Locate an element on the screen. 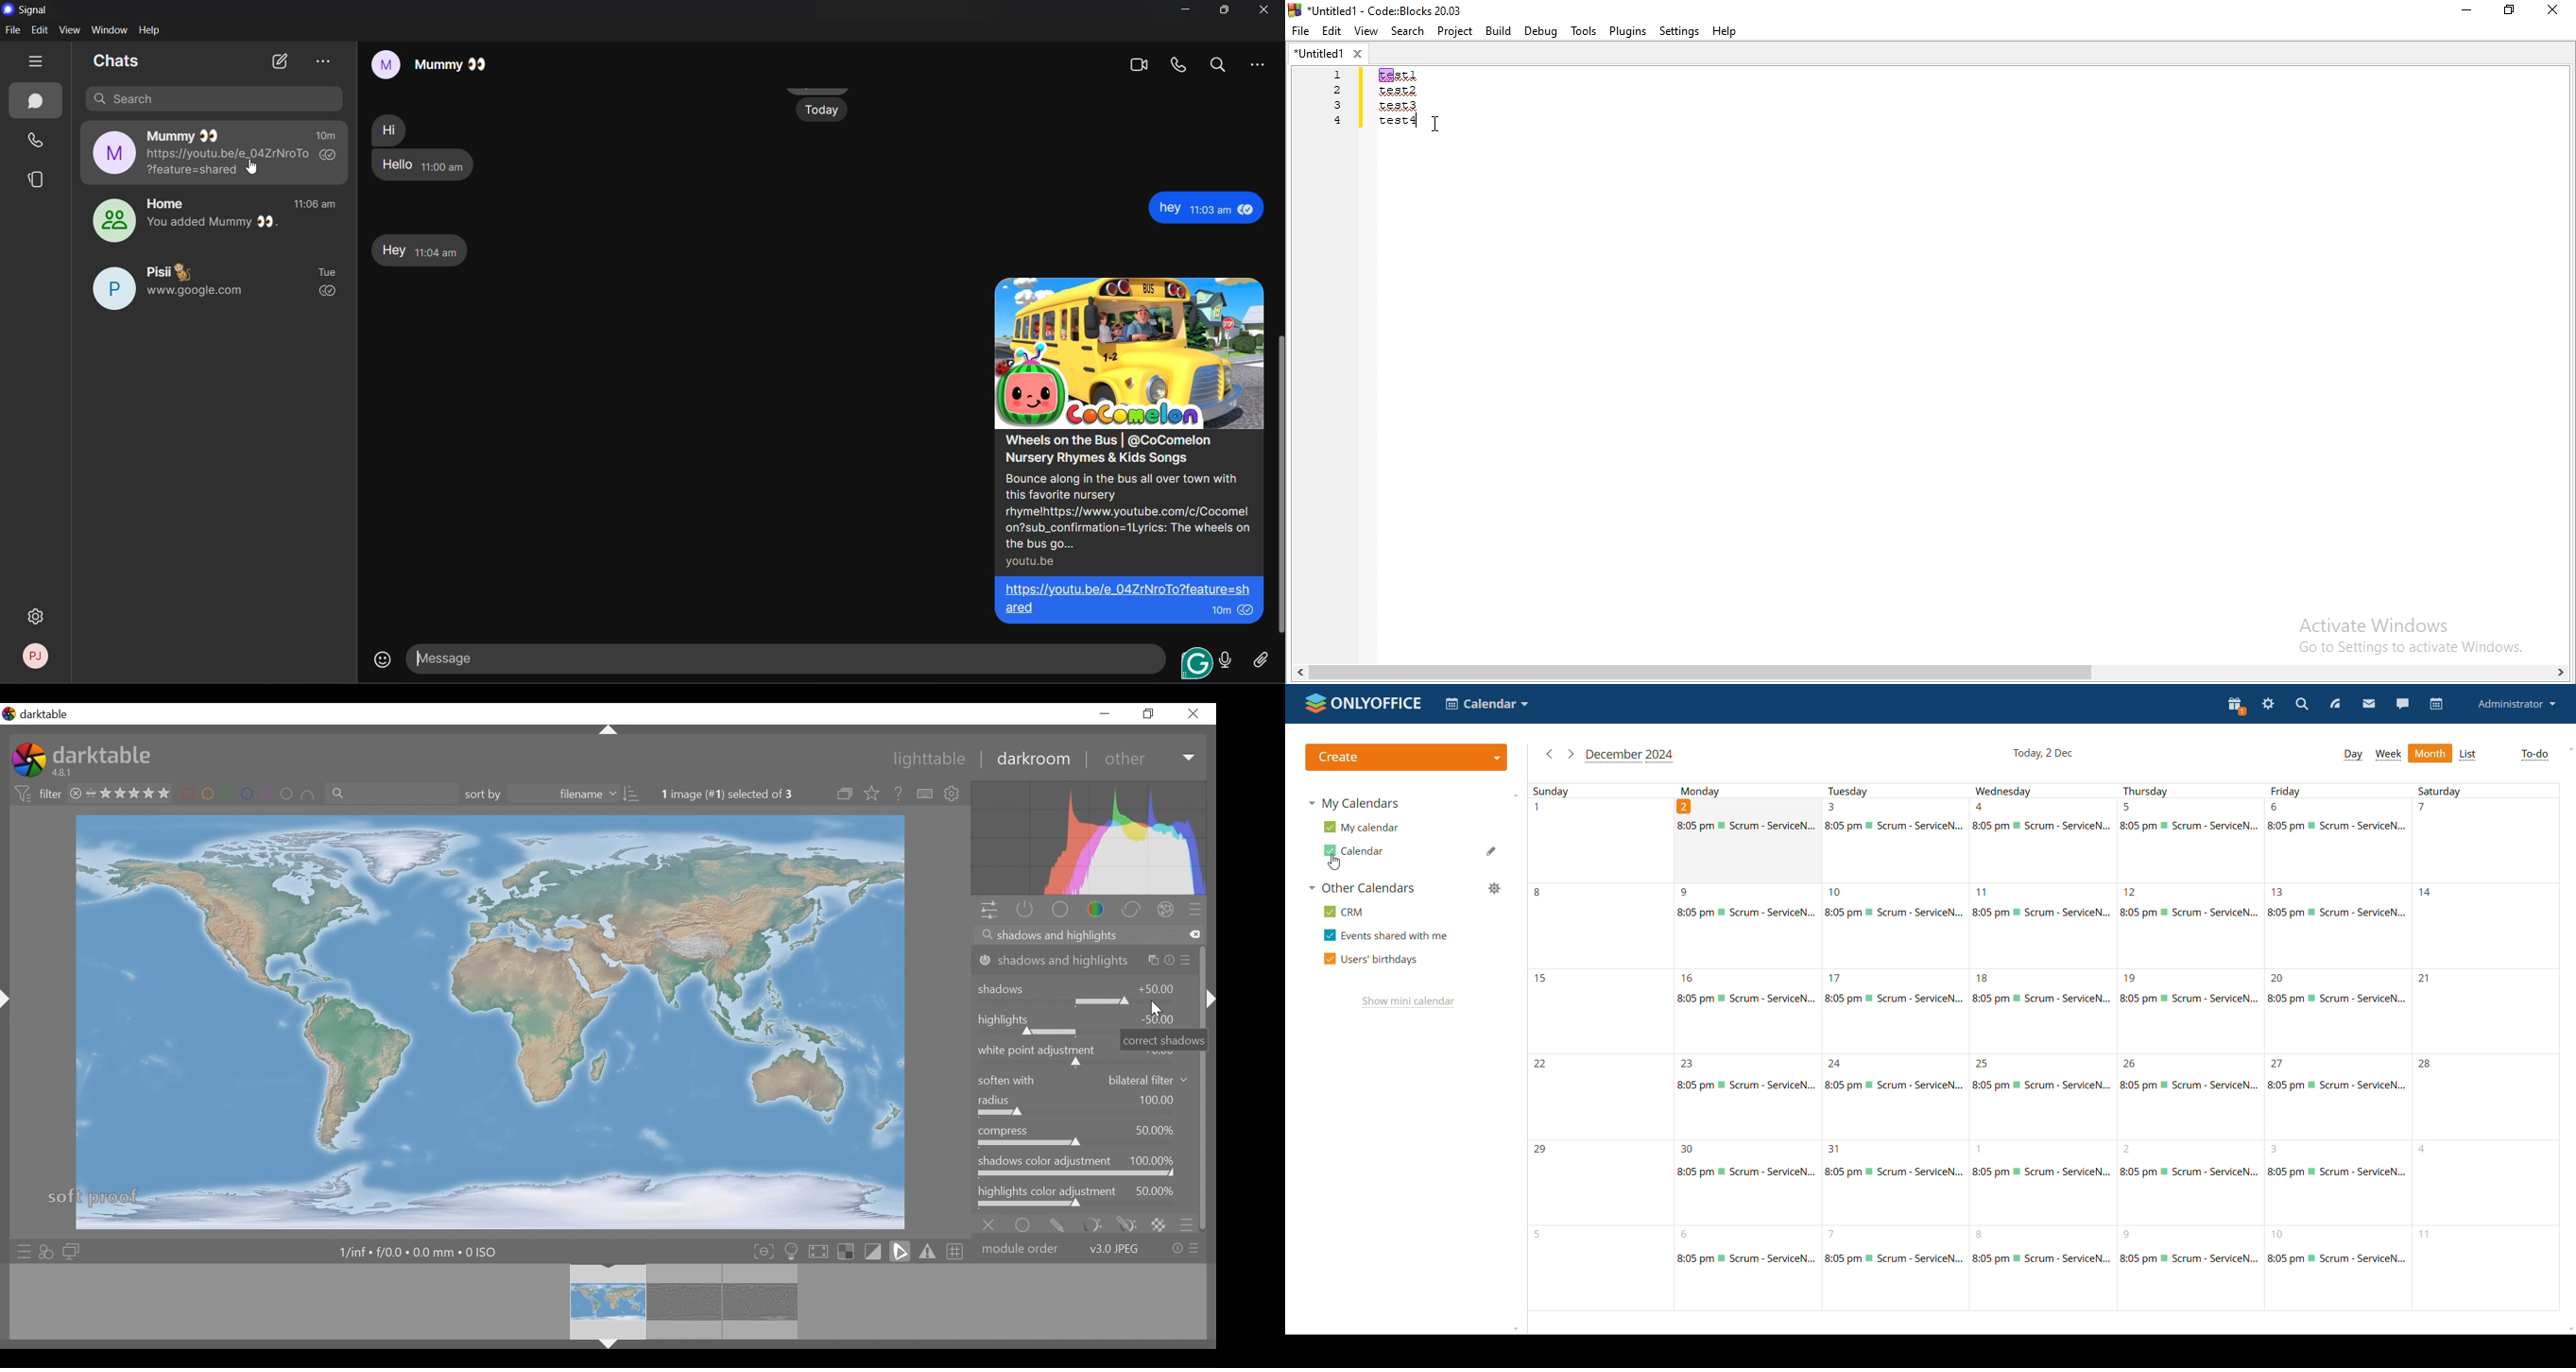  raster mask  is located at coordinates (1158, 1224).